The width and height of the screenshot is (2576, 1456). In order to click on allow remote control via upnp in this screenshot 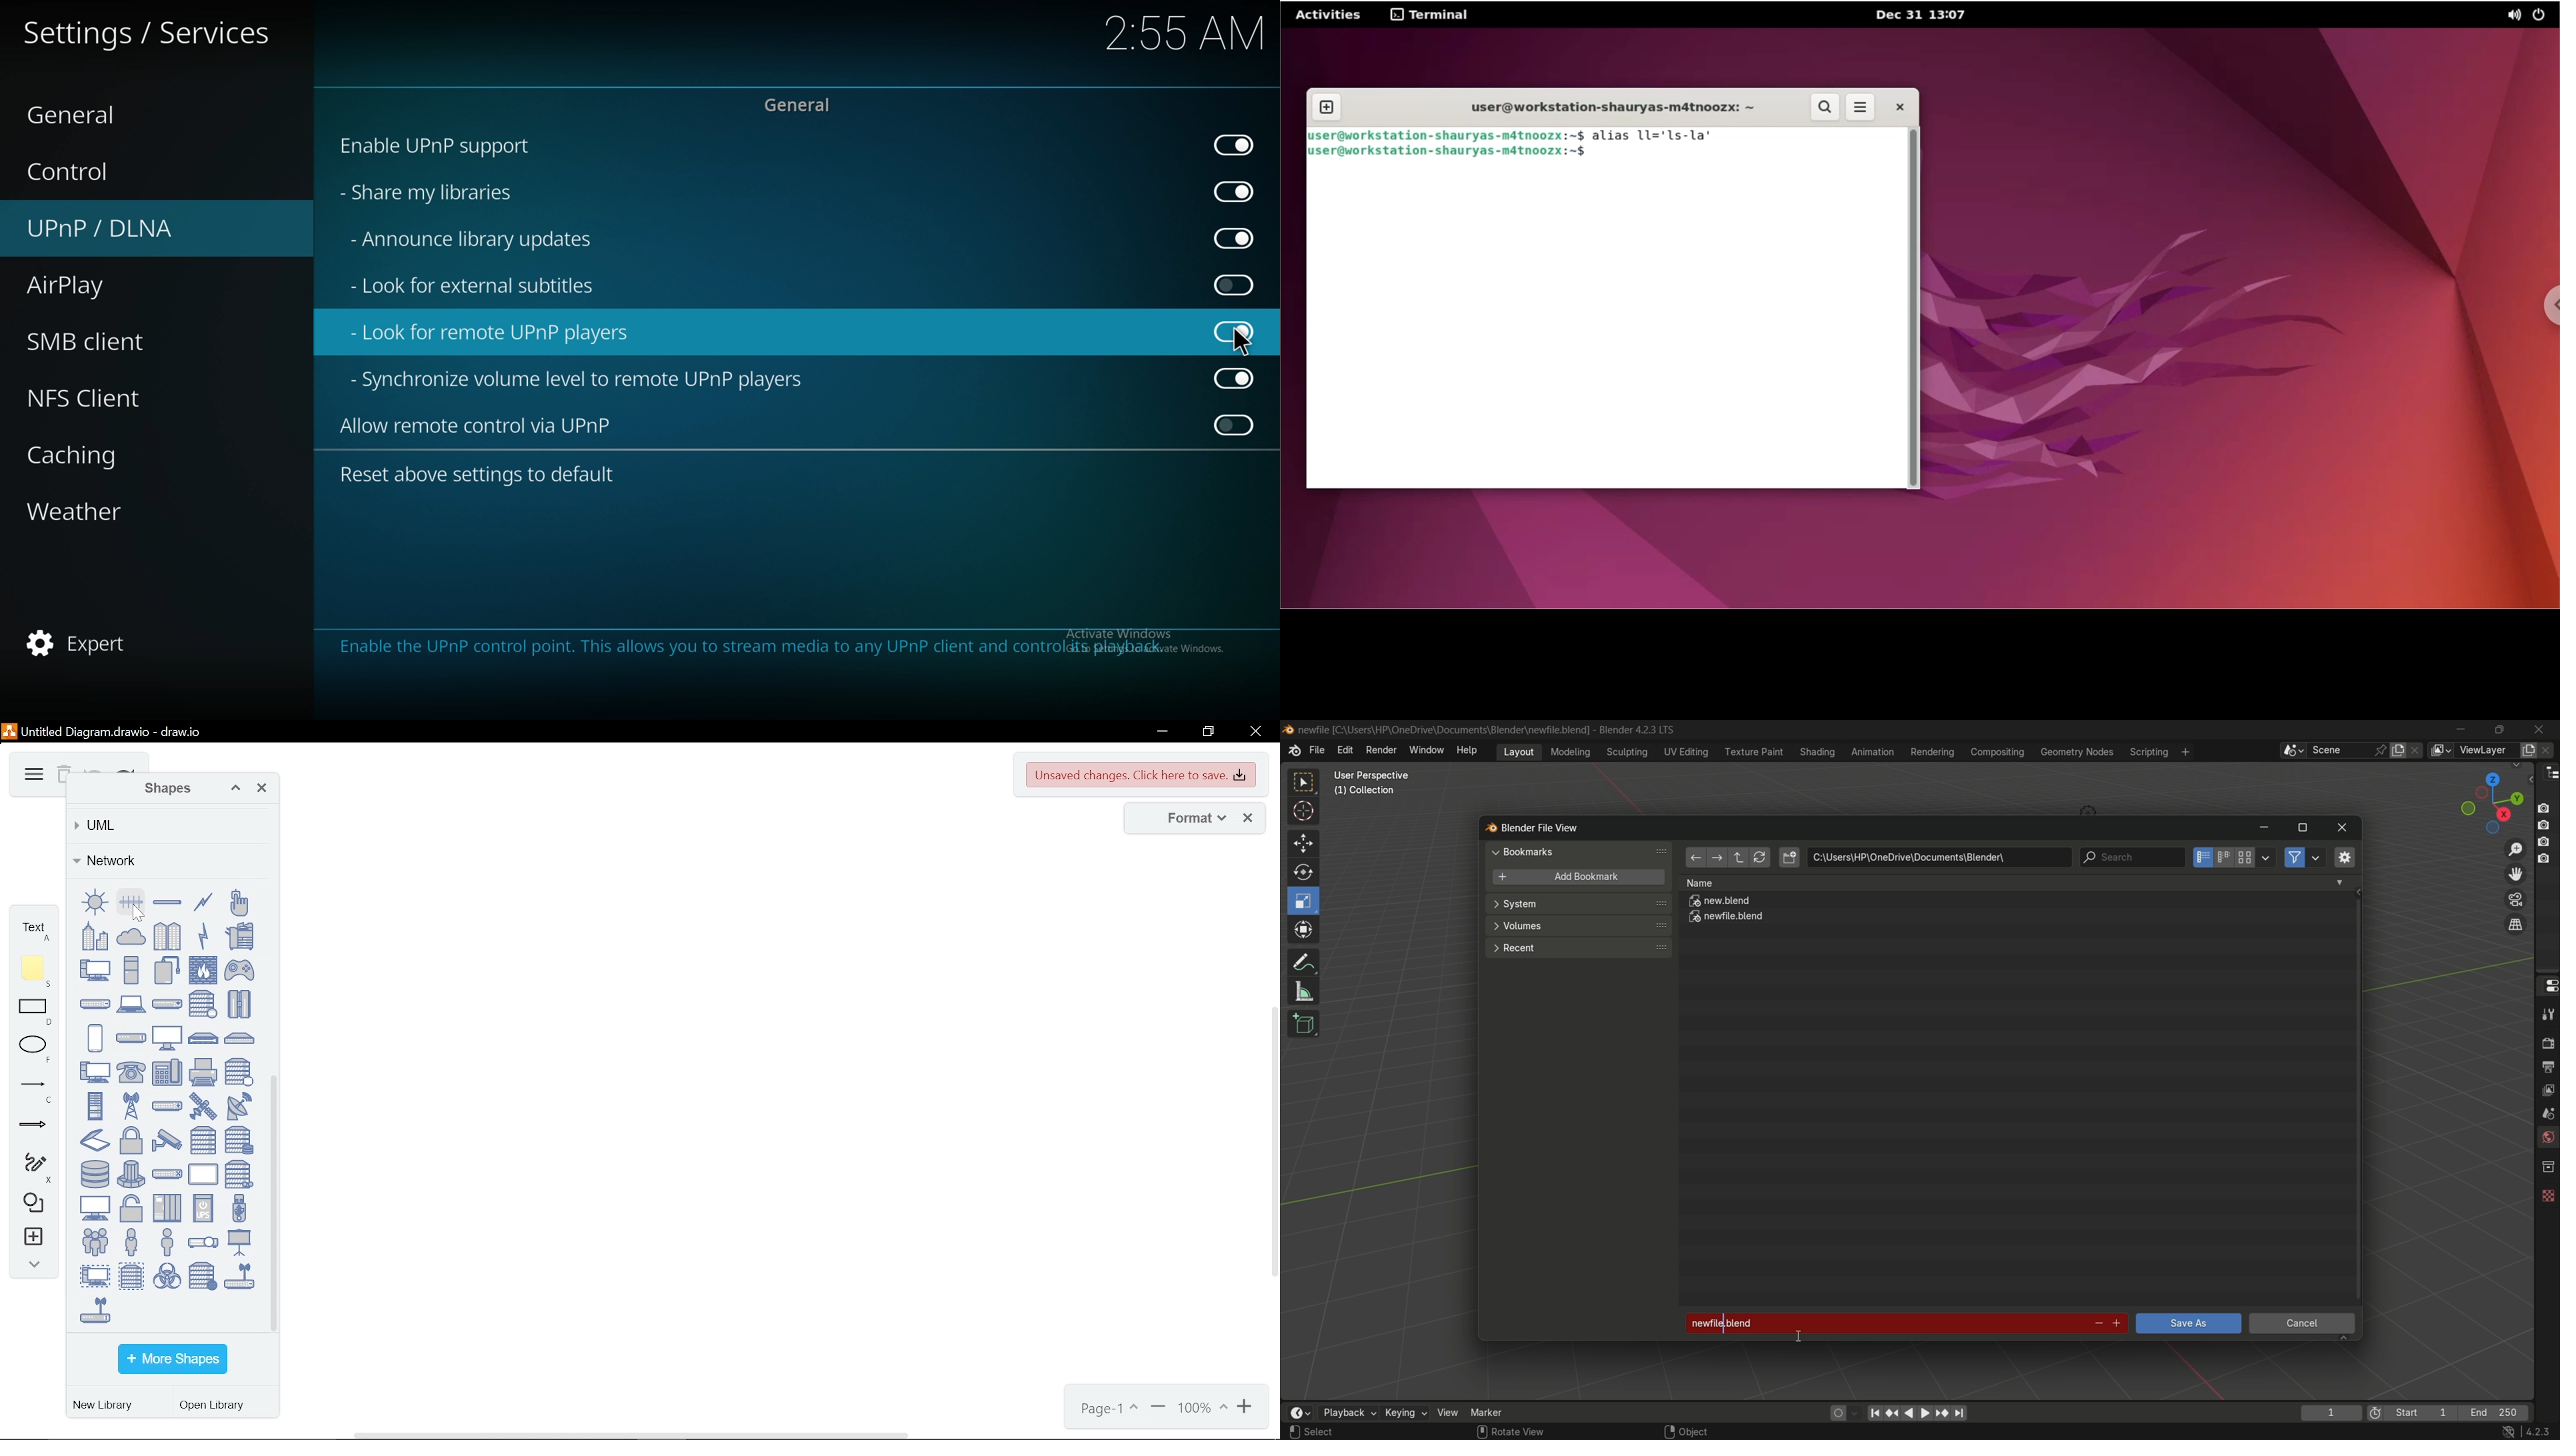, I will do `click(492, 425)`.